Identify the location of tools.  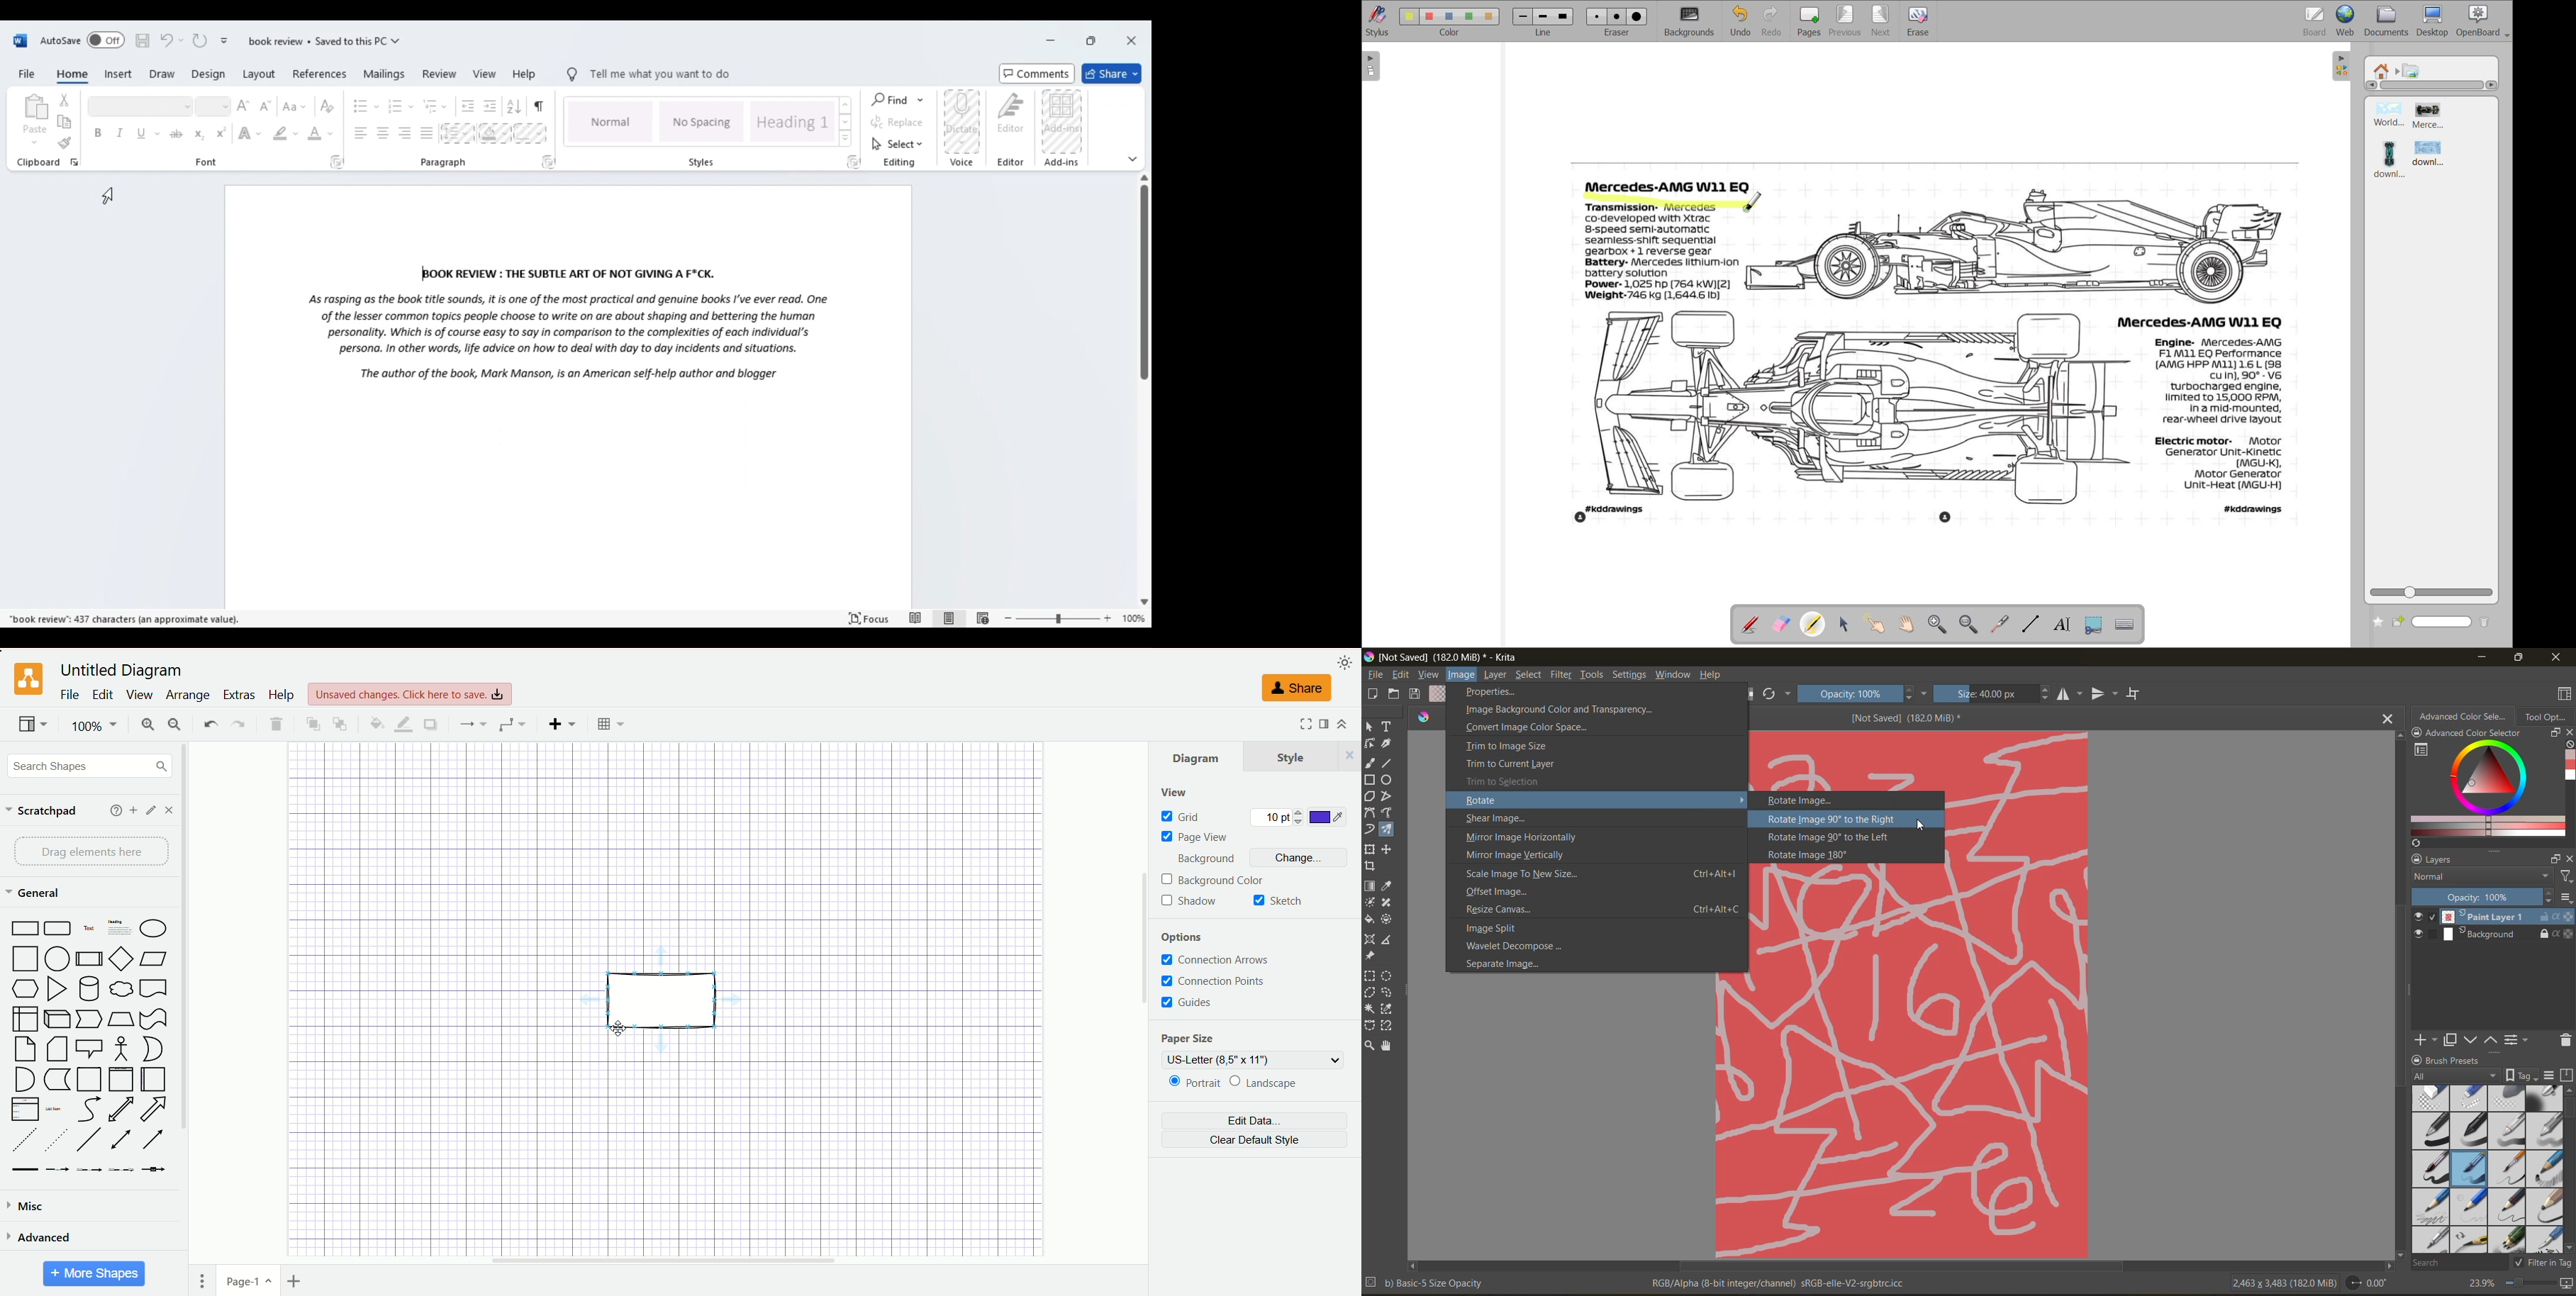
(1384, 887).